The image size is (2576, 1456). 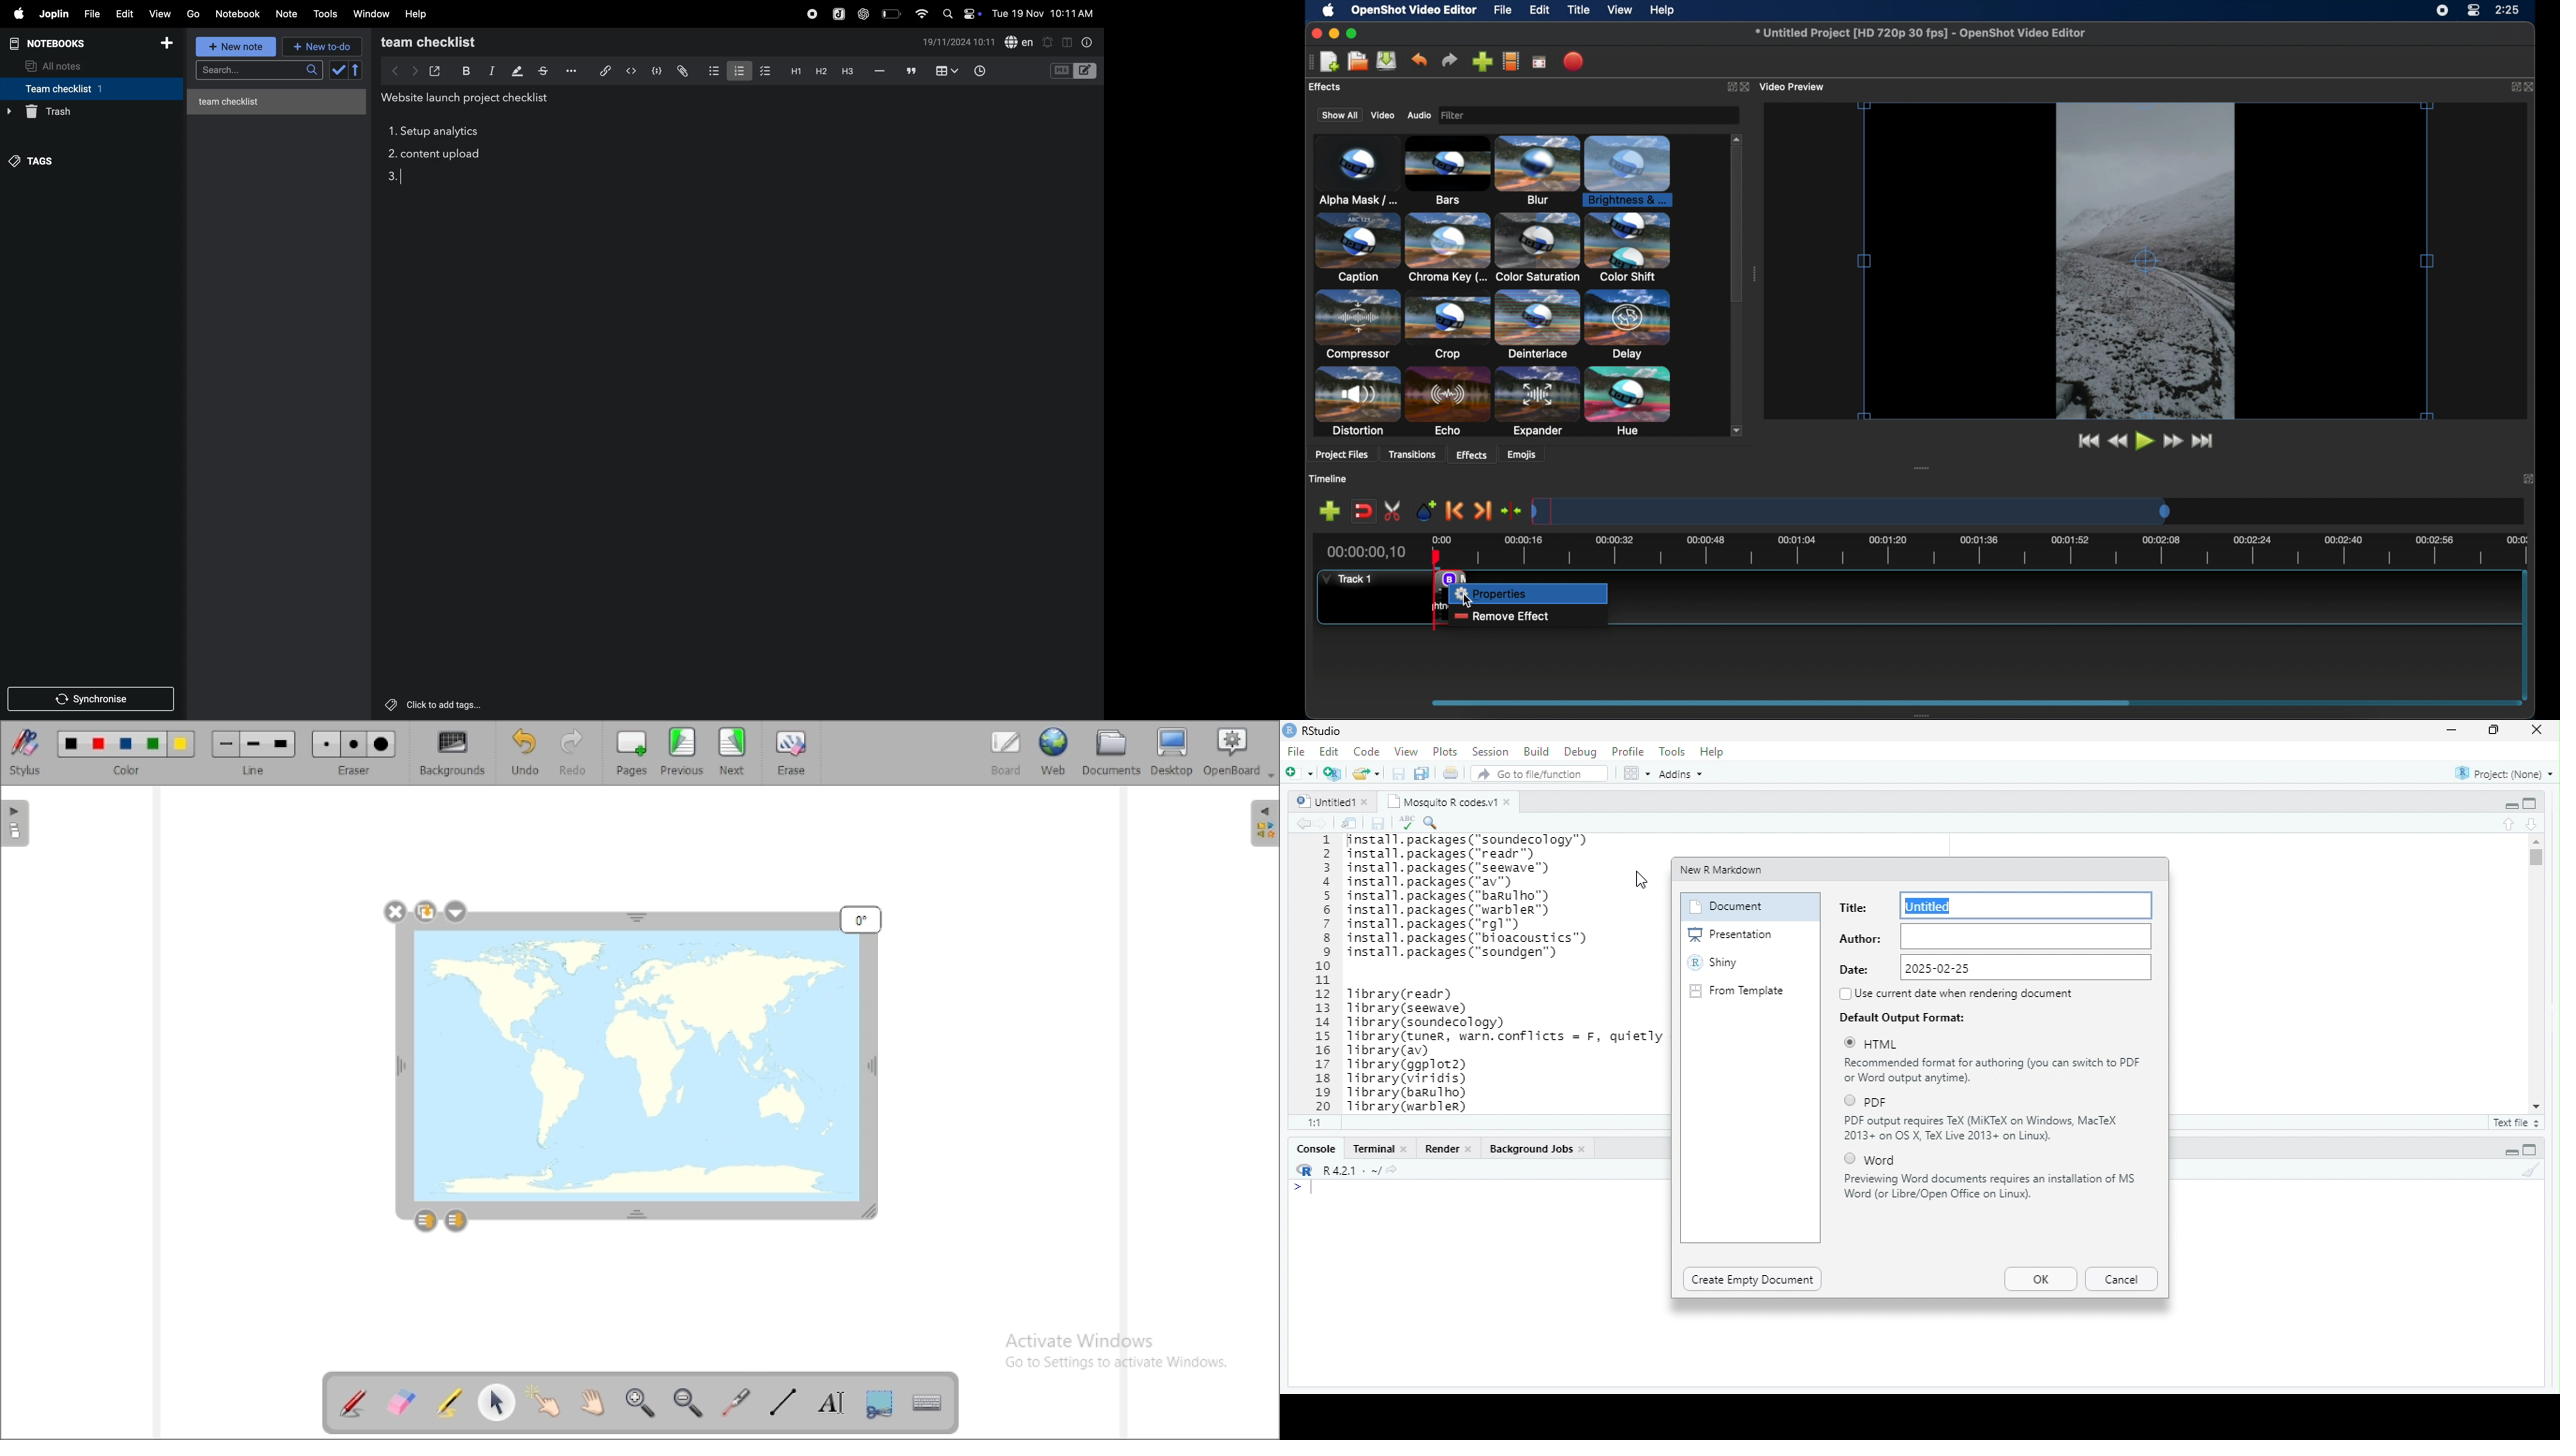 What do you see at coordinates (1367, 802) in the screenshot?
I see `close` at bounding box center [1367, 802].